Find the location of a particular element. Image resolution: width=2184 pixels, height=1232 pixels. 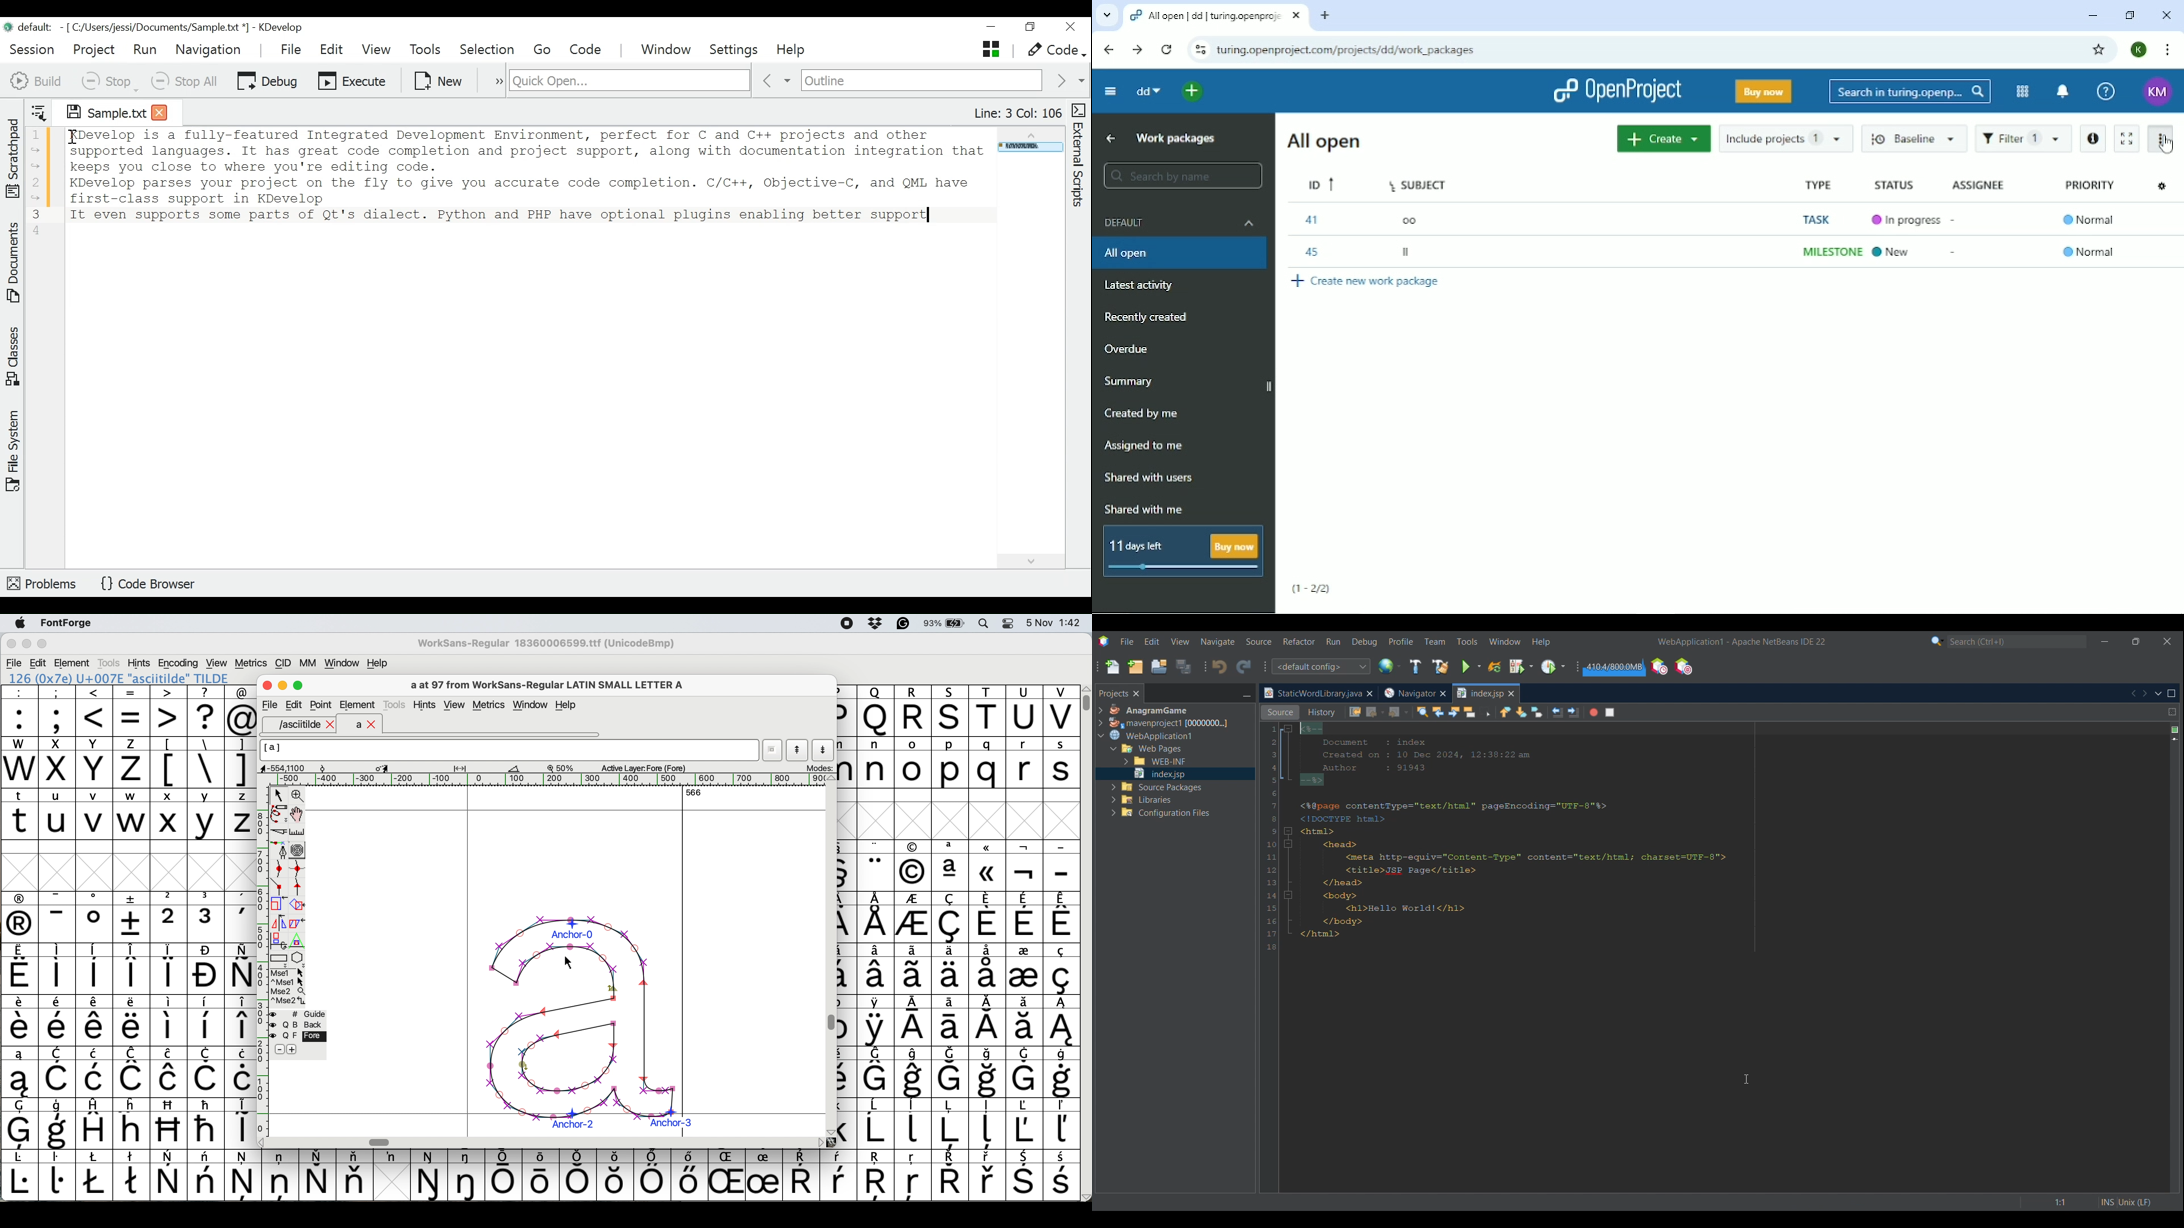

symbol is located at coordinates (280, 1175).